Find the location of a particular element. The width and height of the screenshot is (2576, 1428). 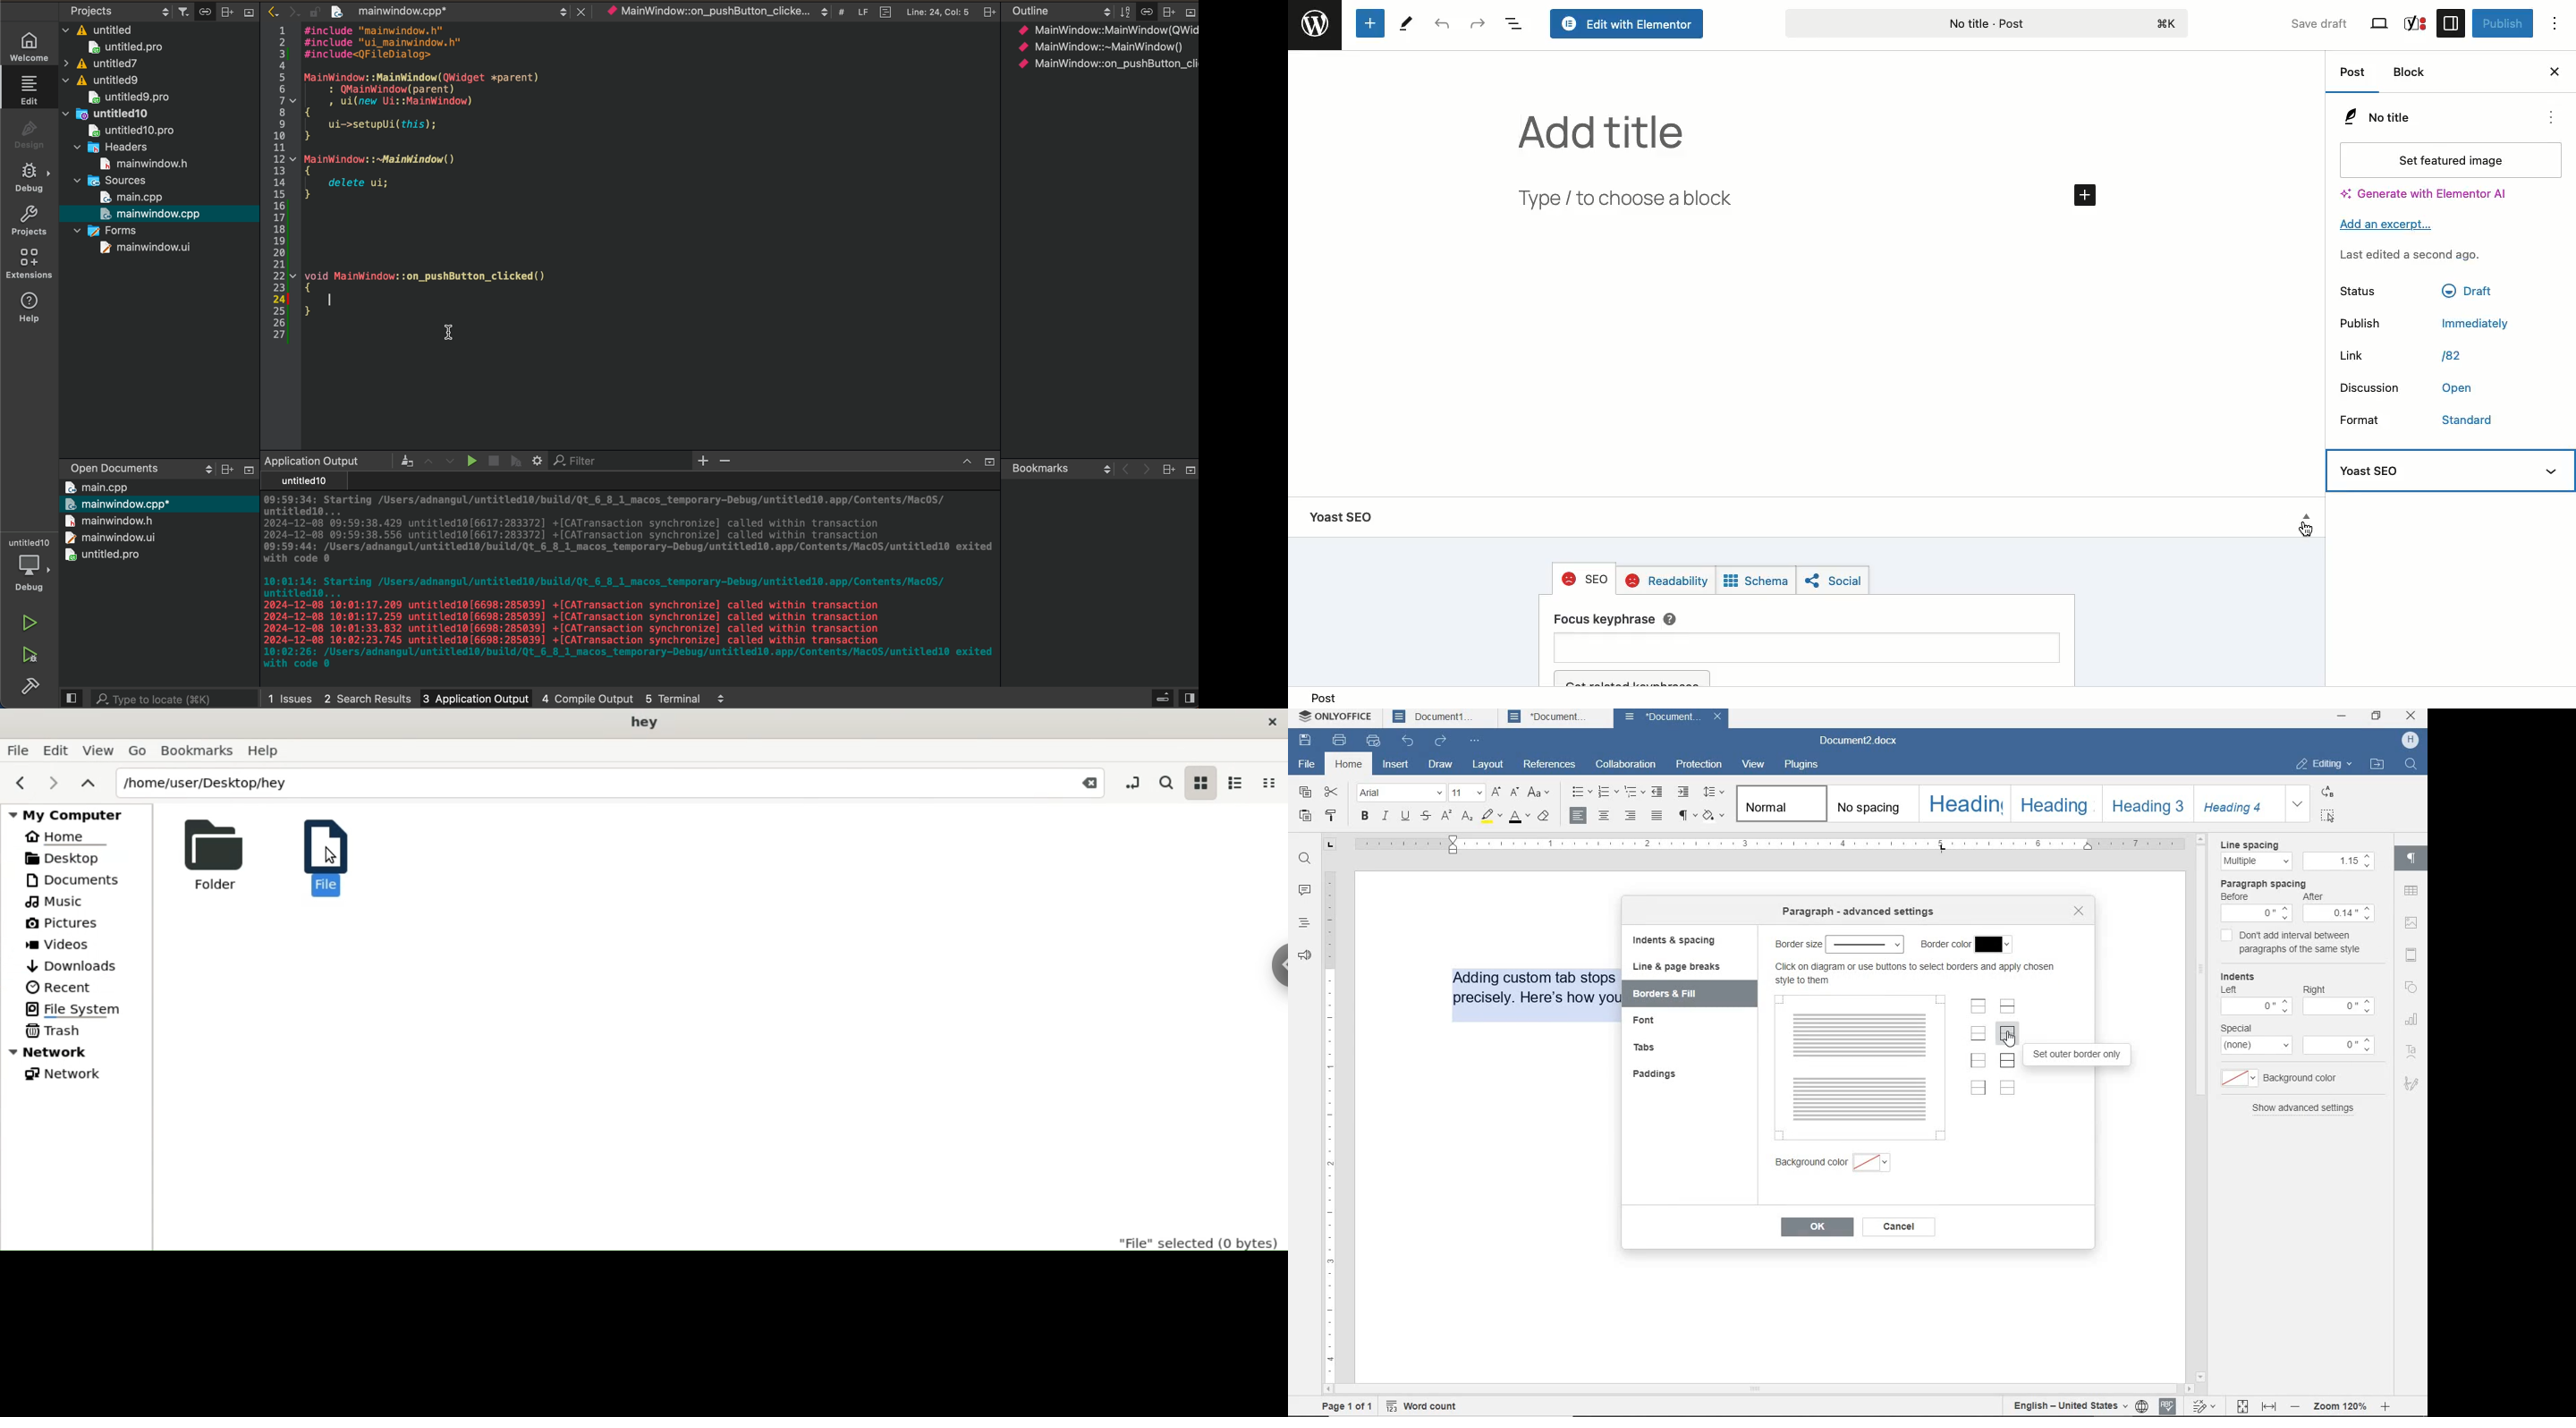

find is located at coordinates (1305, 859).